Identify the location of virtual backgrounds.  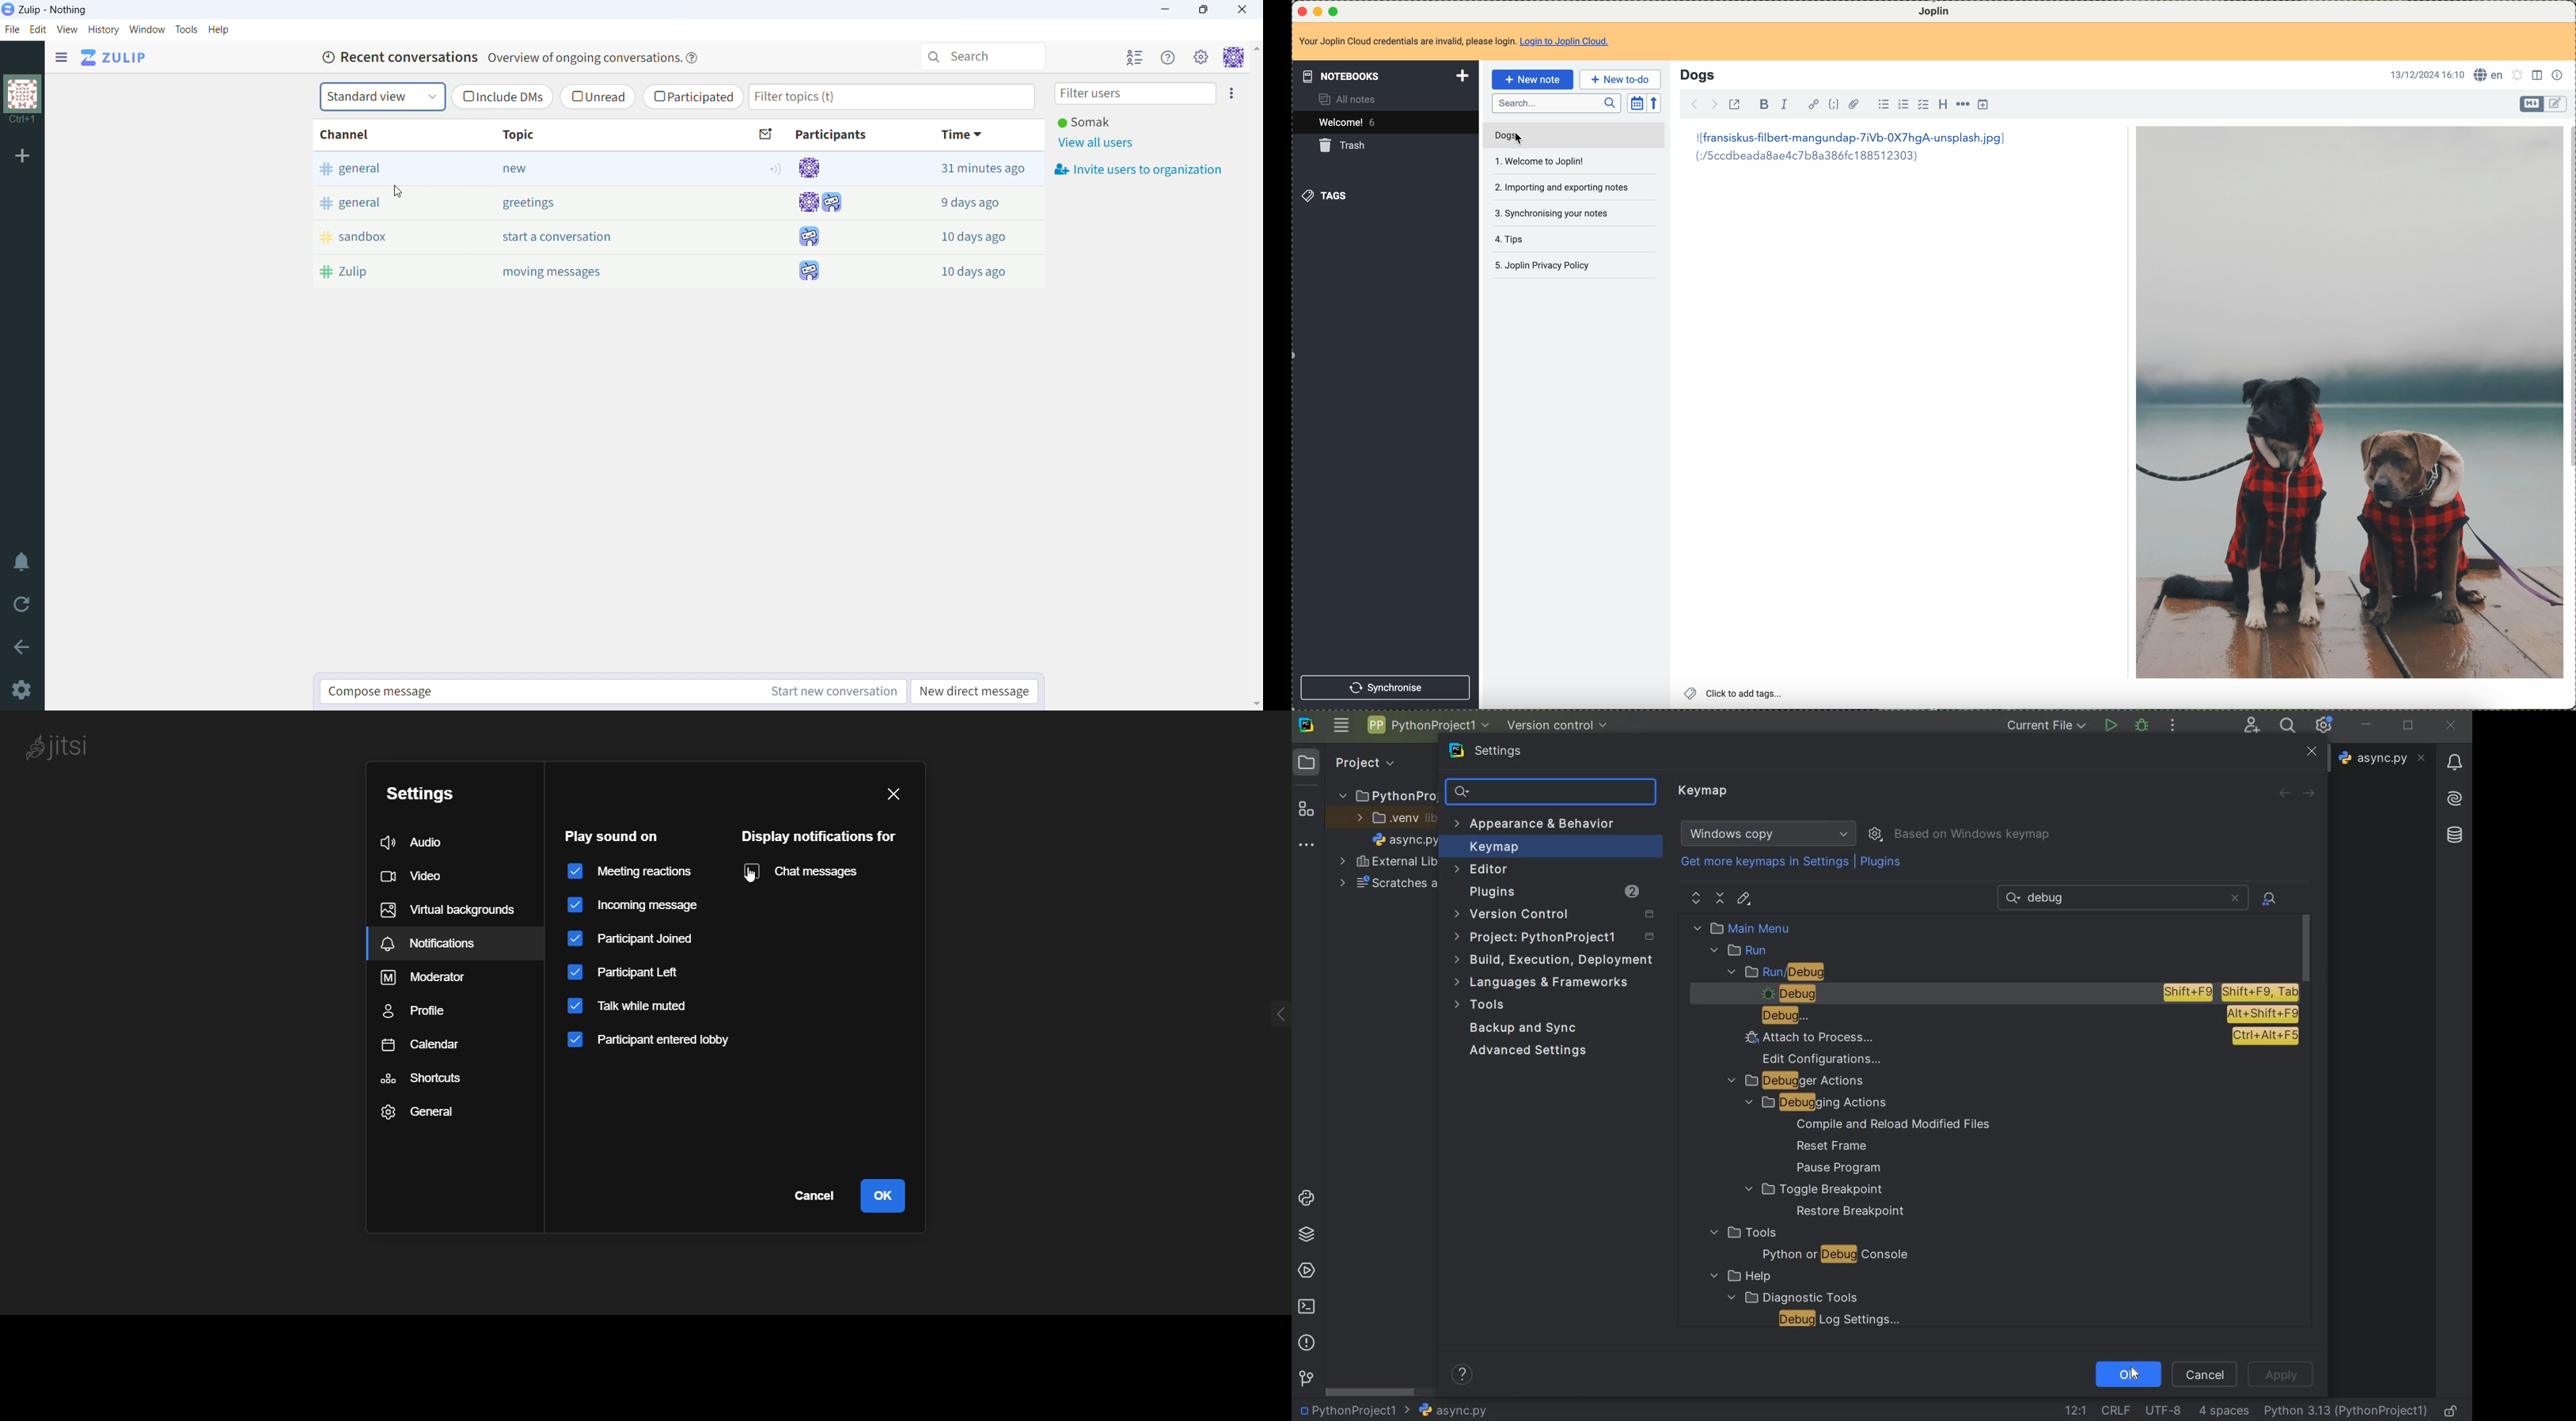
(448, 910).